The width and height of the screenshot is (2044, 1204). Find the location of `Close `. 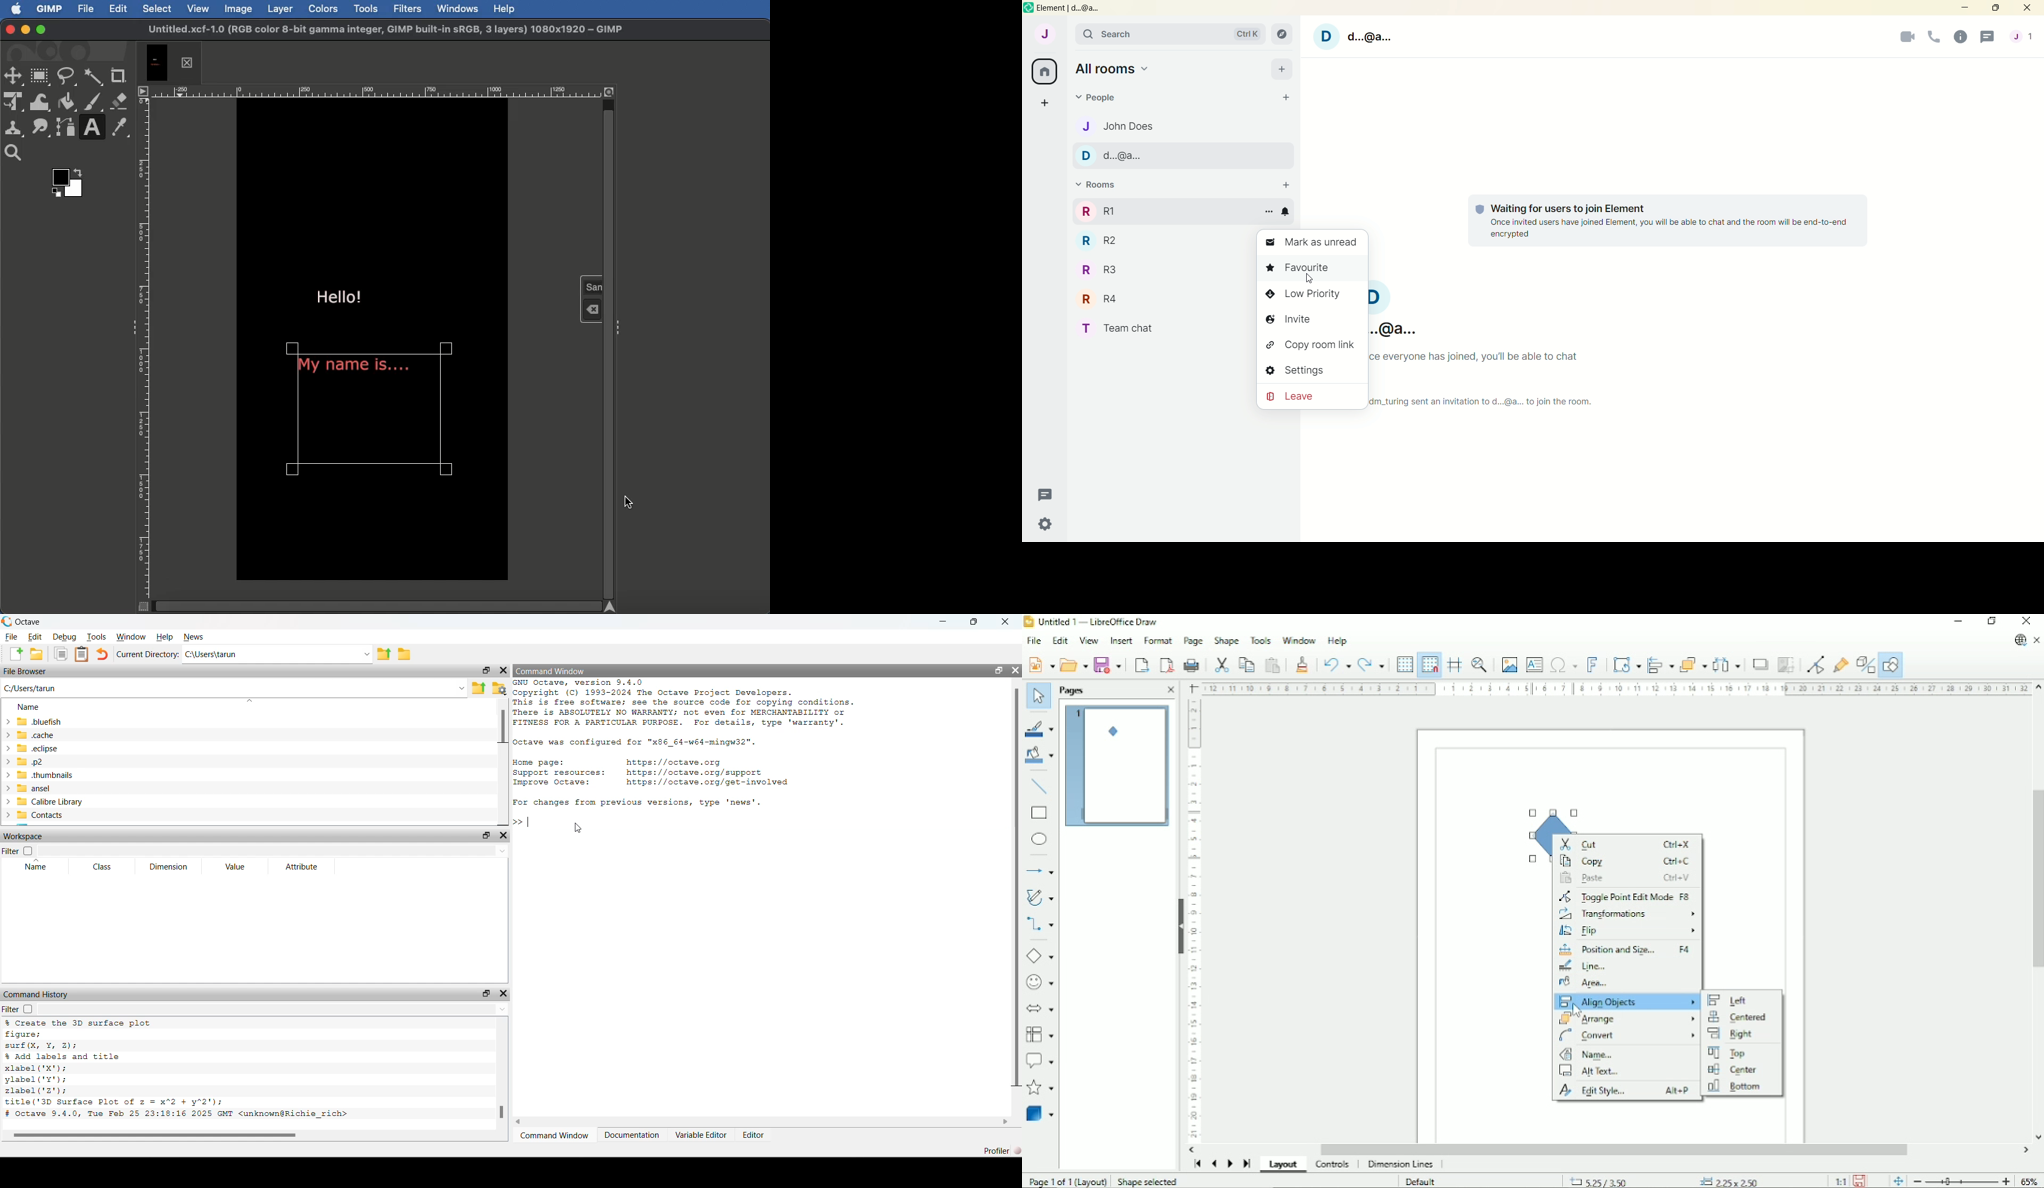

Close  is located at coordinates (2029, 8).